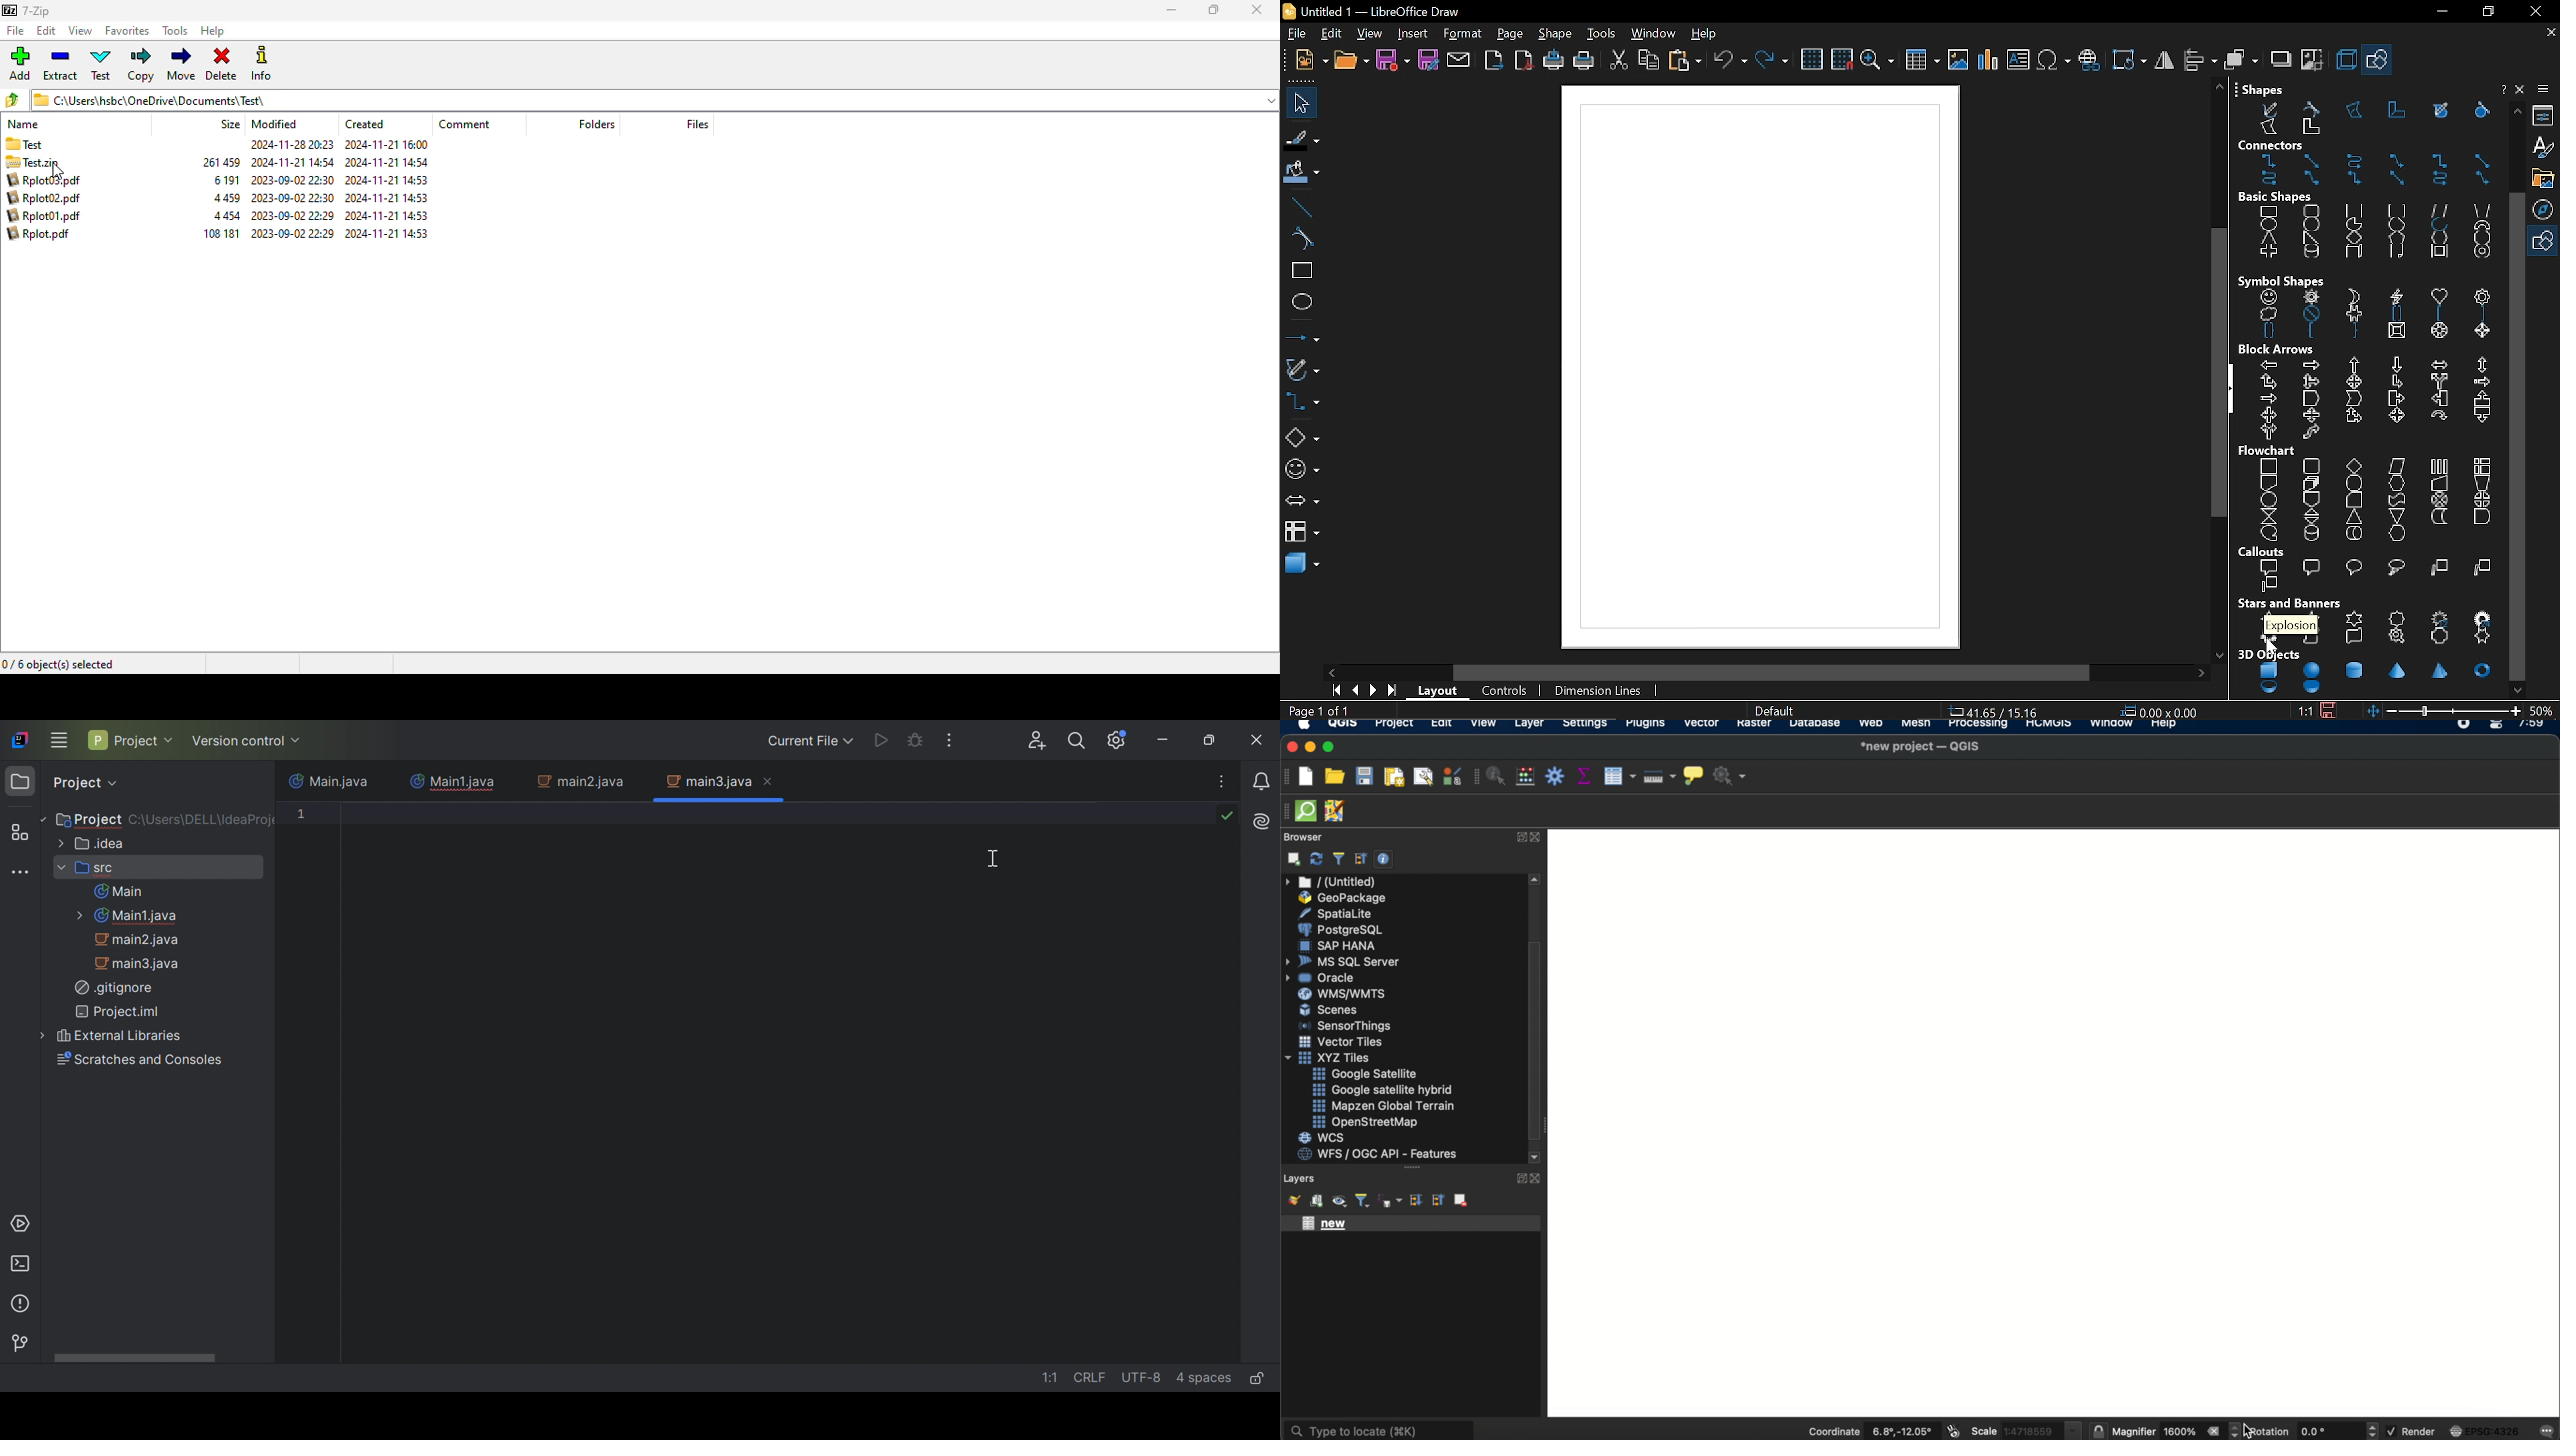  Describe the element at coordinates (1871, 725) in the screenshot. I see `web` at that location.